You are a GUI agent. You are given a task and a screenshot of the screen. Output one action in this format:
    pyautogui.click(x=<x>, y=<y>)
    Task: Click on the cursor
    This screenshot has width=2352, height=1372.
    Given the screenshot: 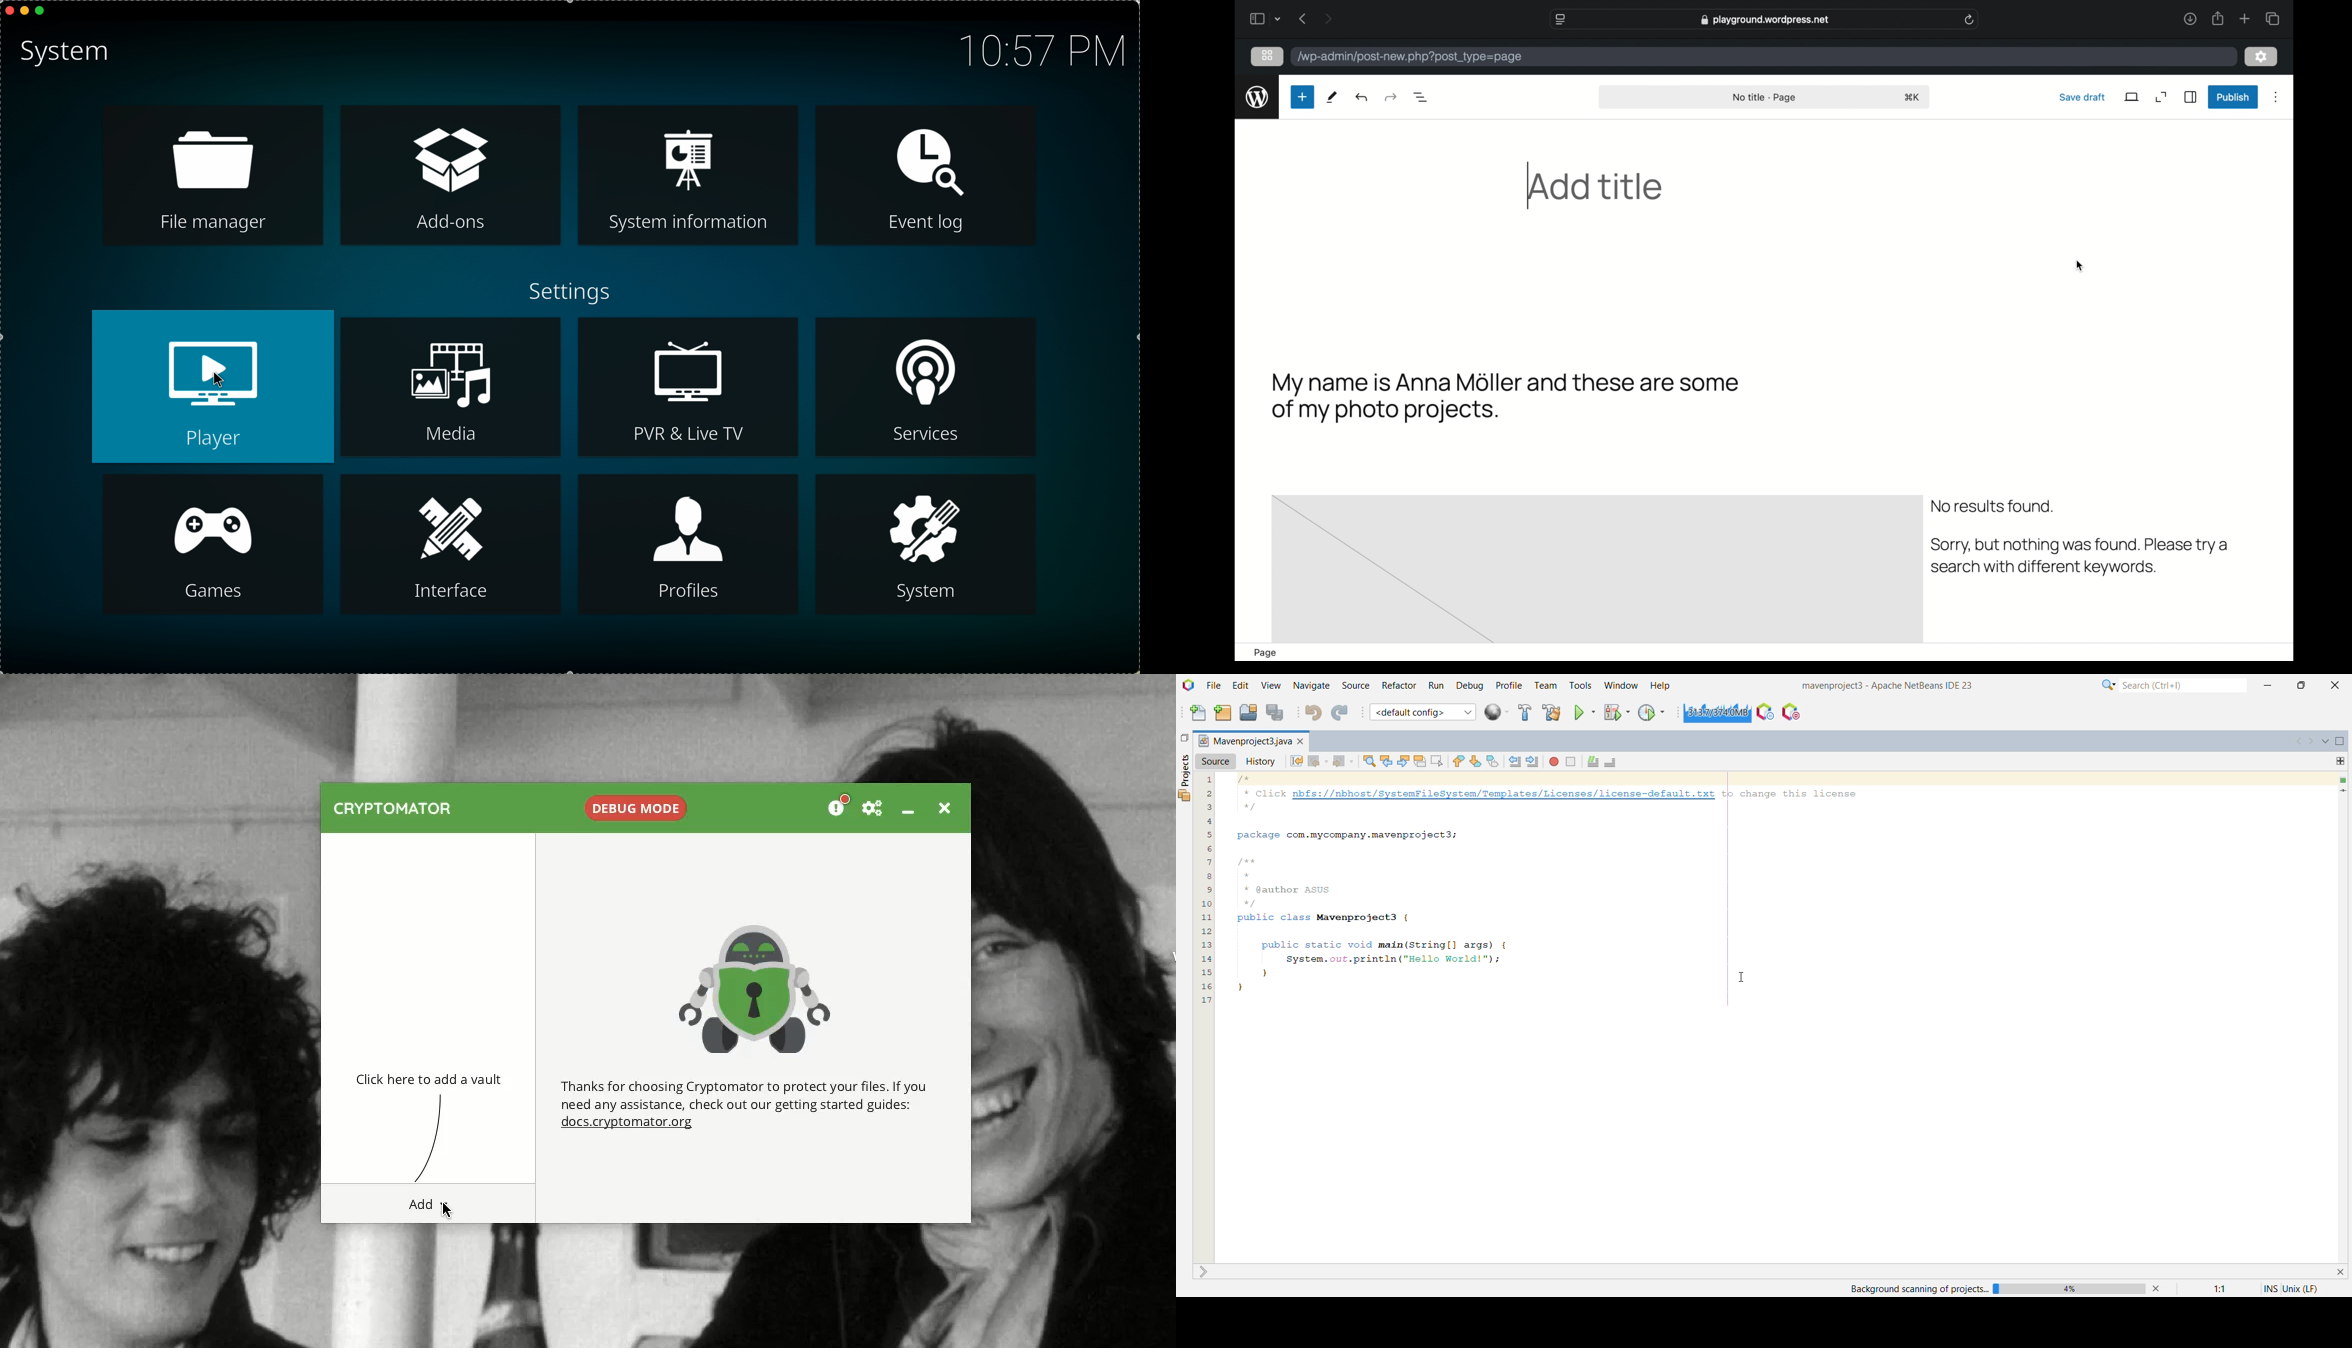 What is the action you would take?
    pyautogui.click(x=216, y=381)
    